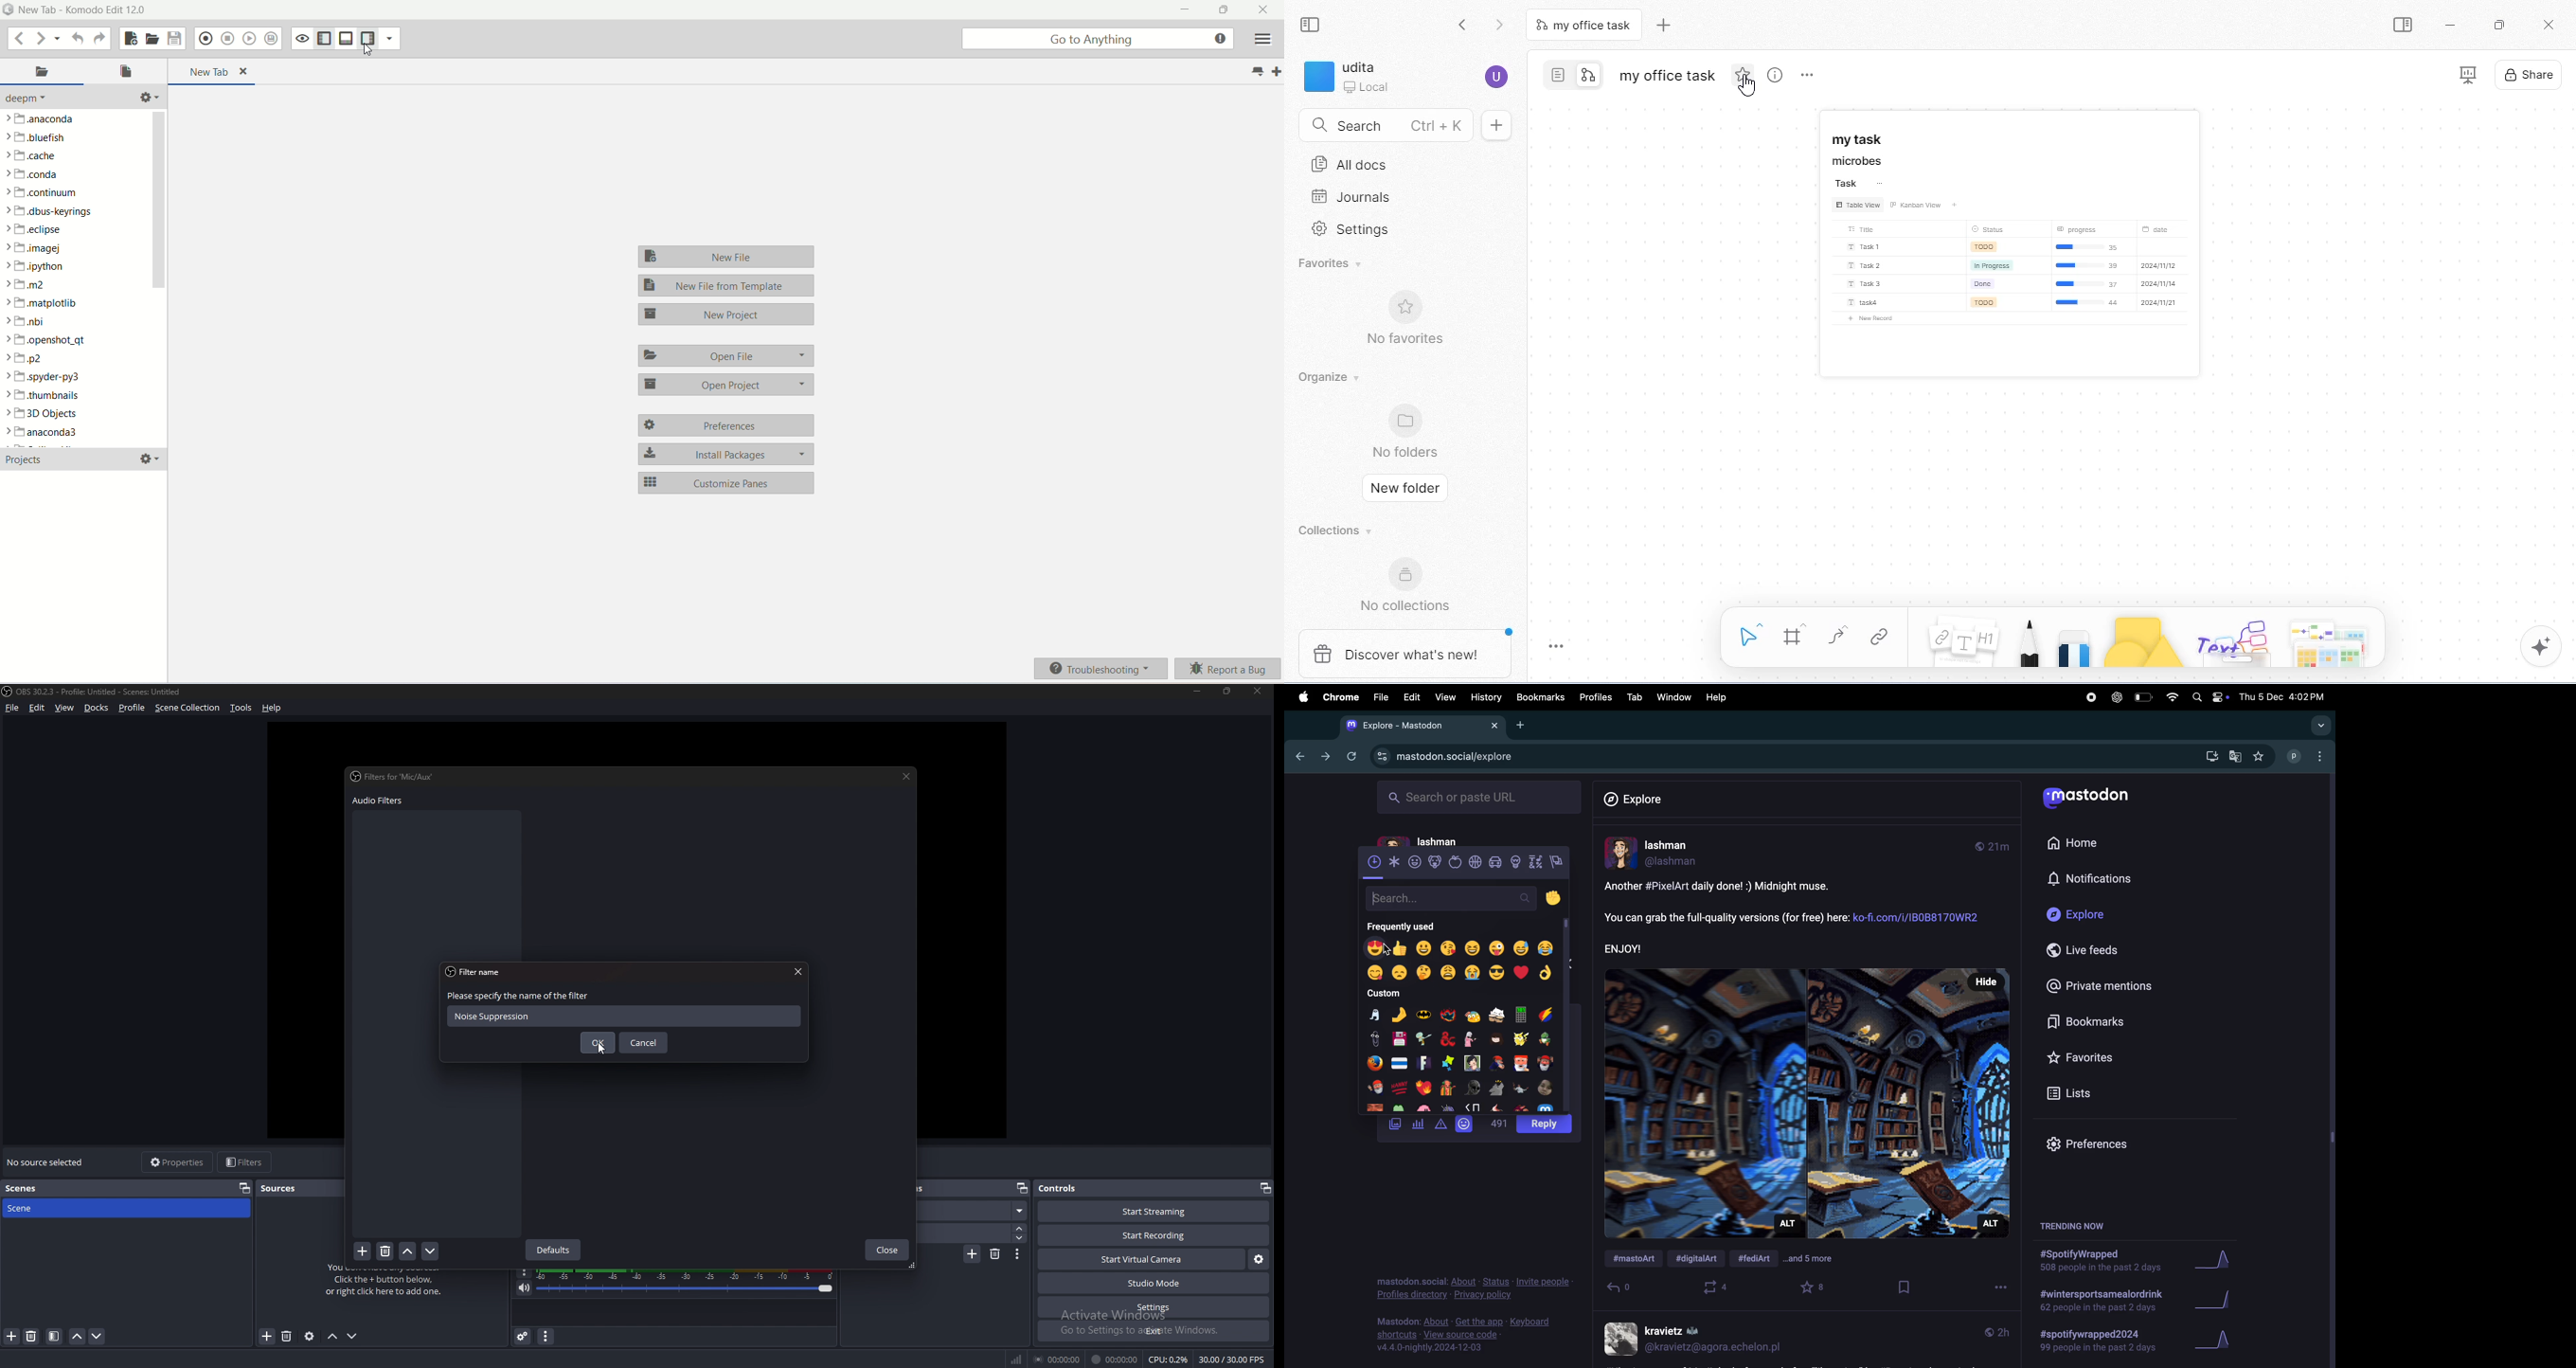 The height and width of the screenshot is (1372, 2576). I want to click on filter for 'mic/aux', so click(396, 778).